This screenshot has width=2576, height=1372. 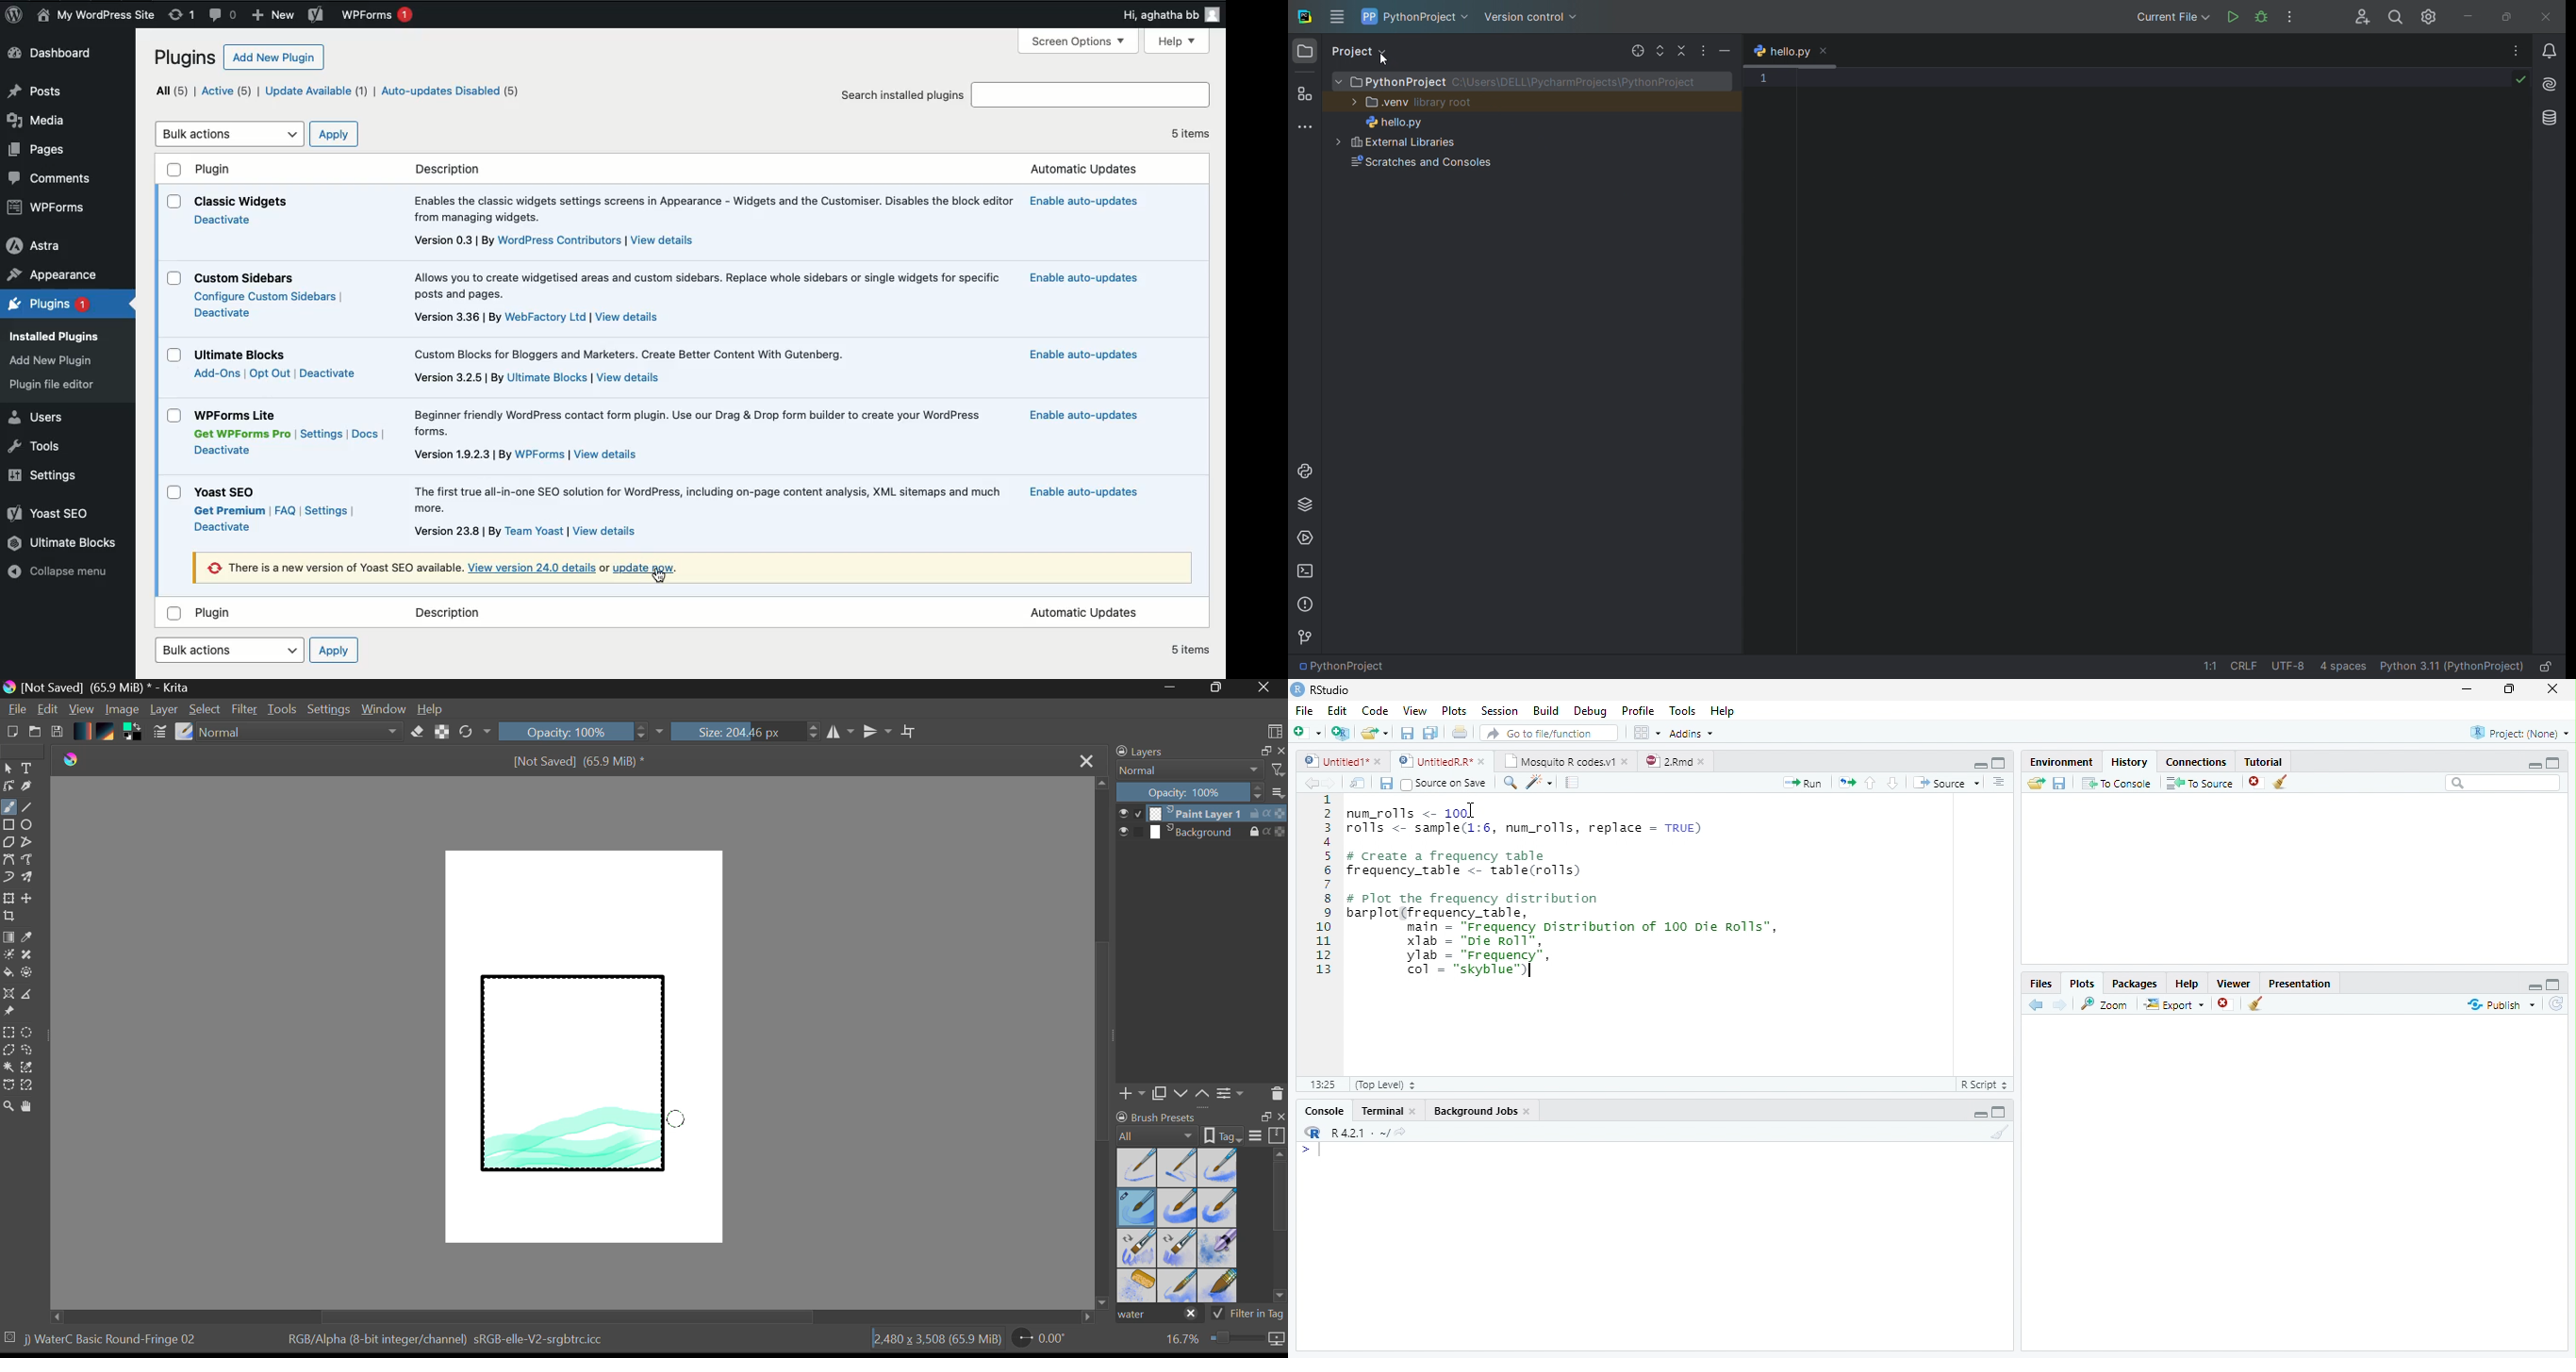 I want to click on Go to file/function, so click(x=1547, y=733).